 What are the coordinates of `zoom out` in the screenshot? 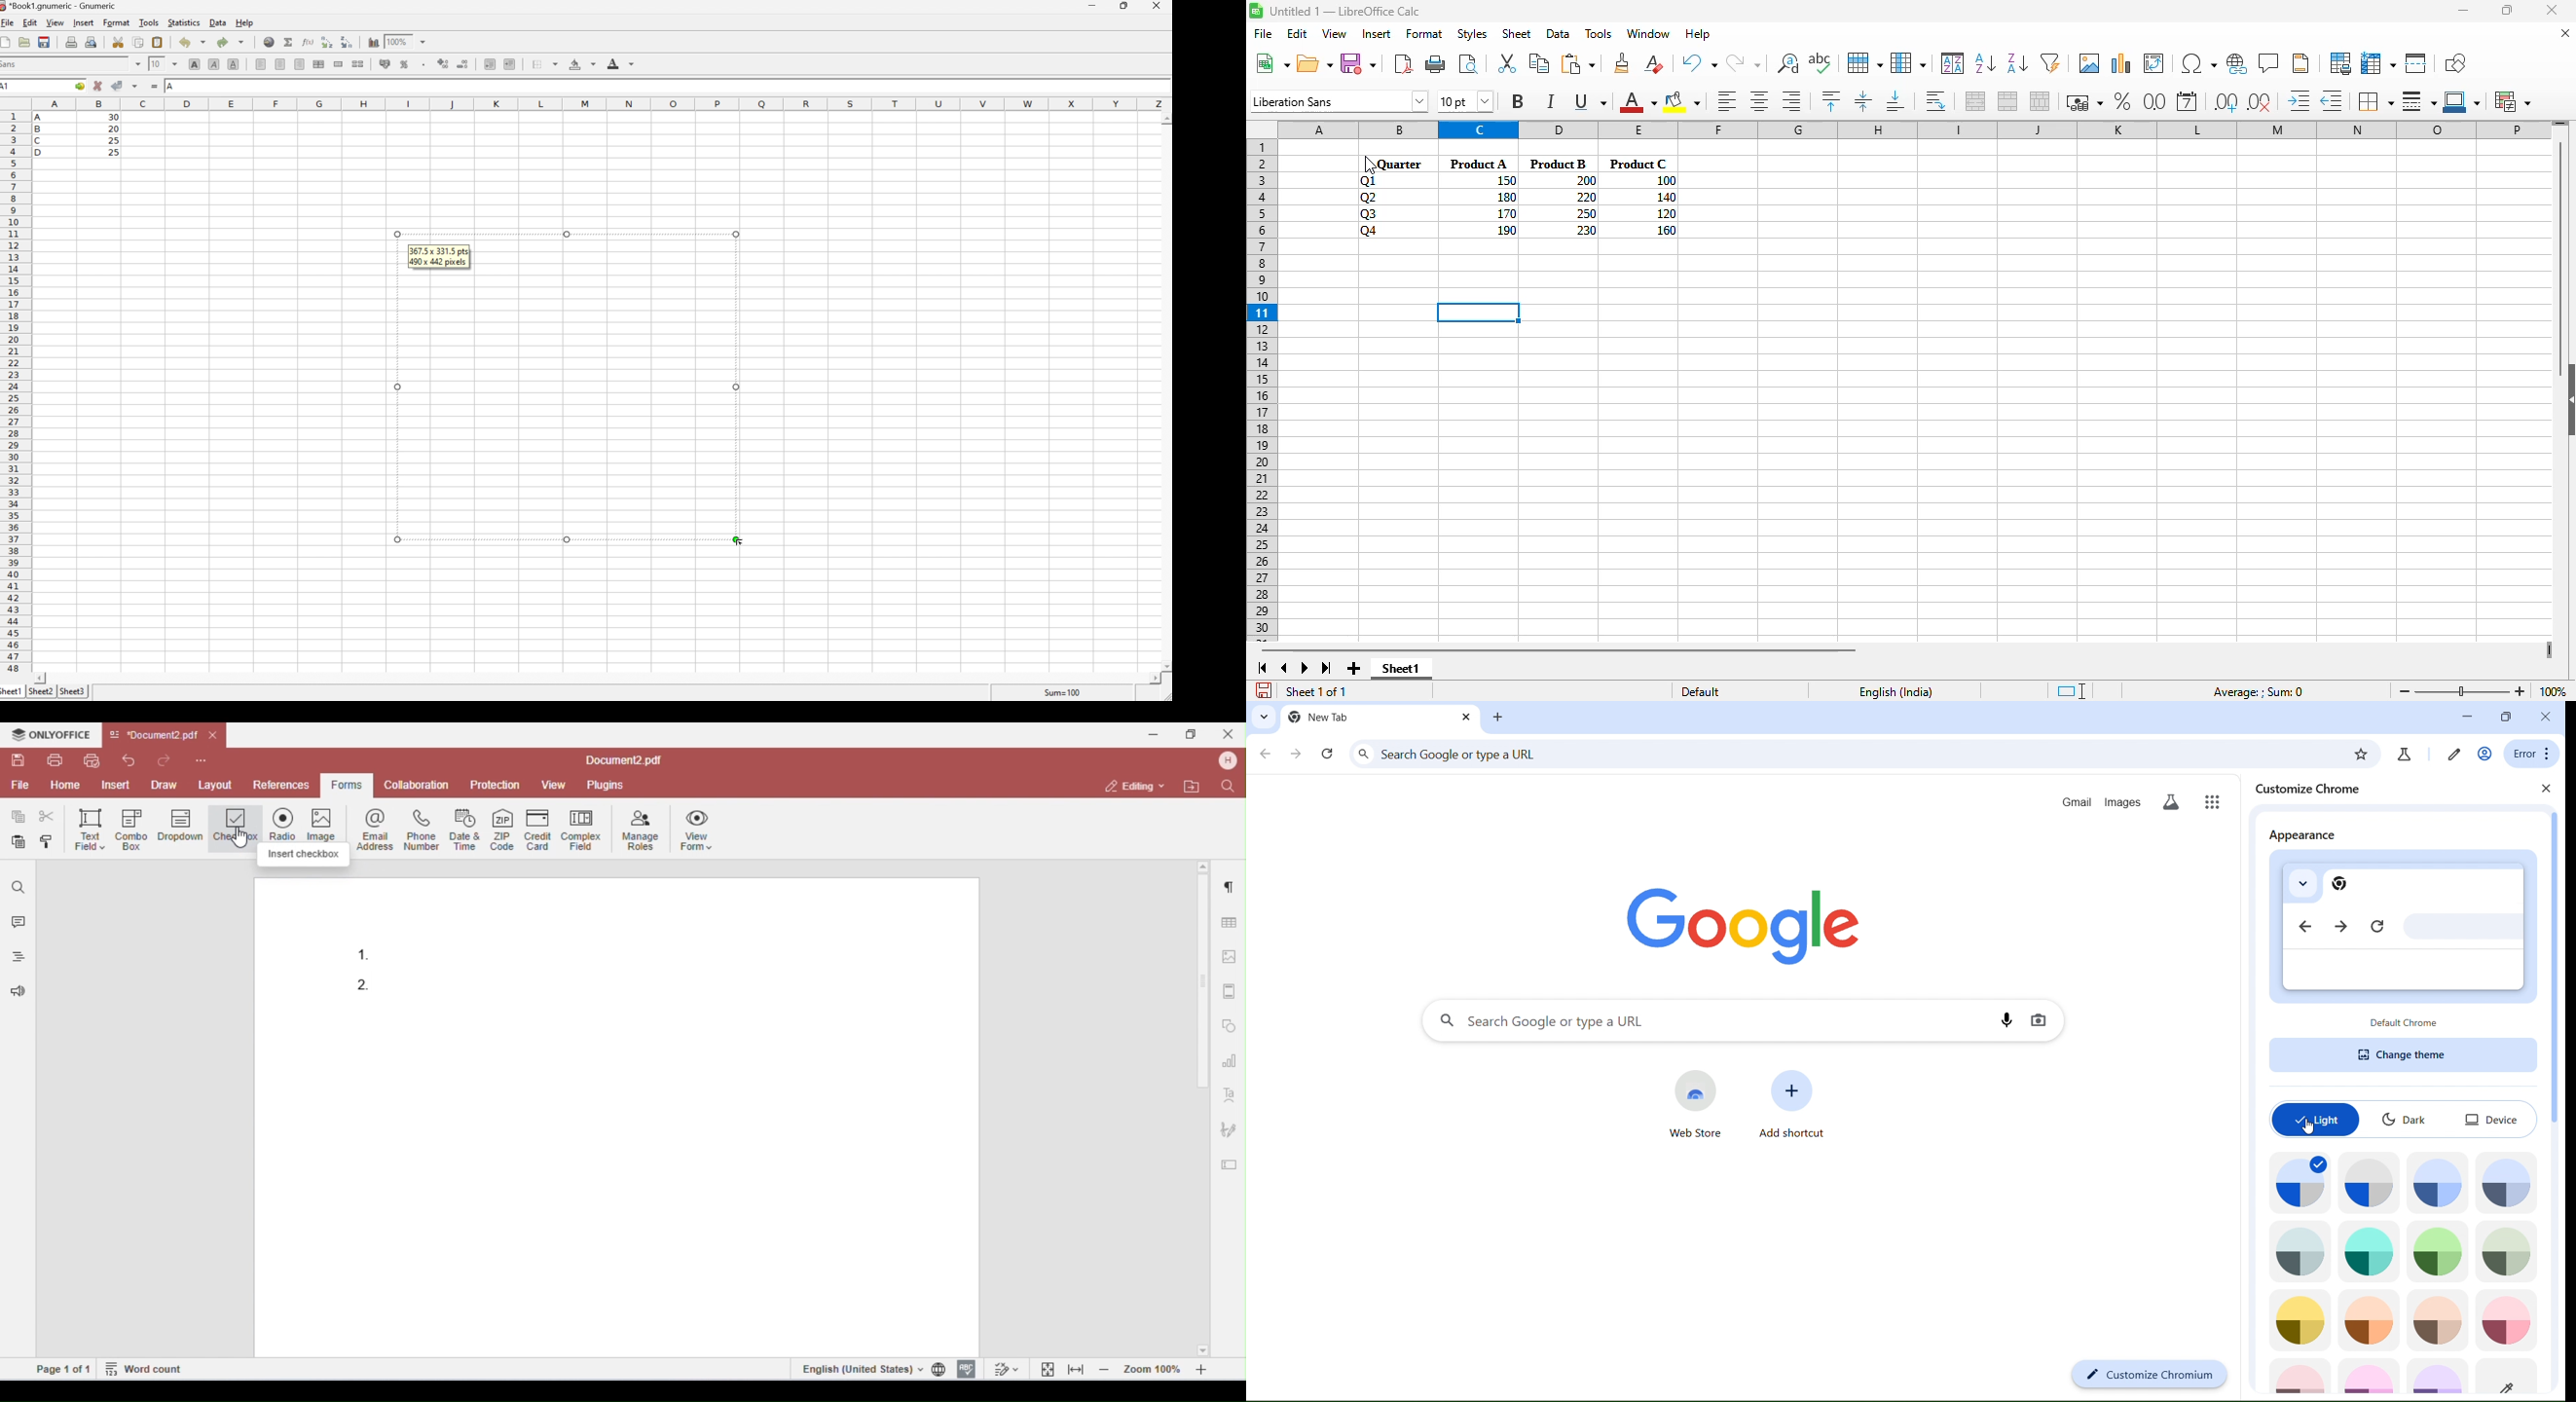 It's located at (2404, 691).